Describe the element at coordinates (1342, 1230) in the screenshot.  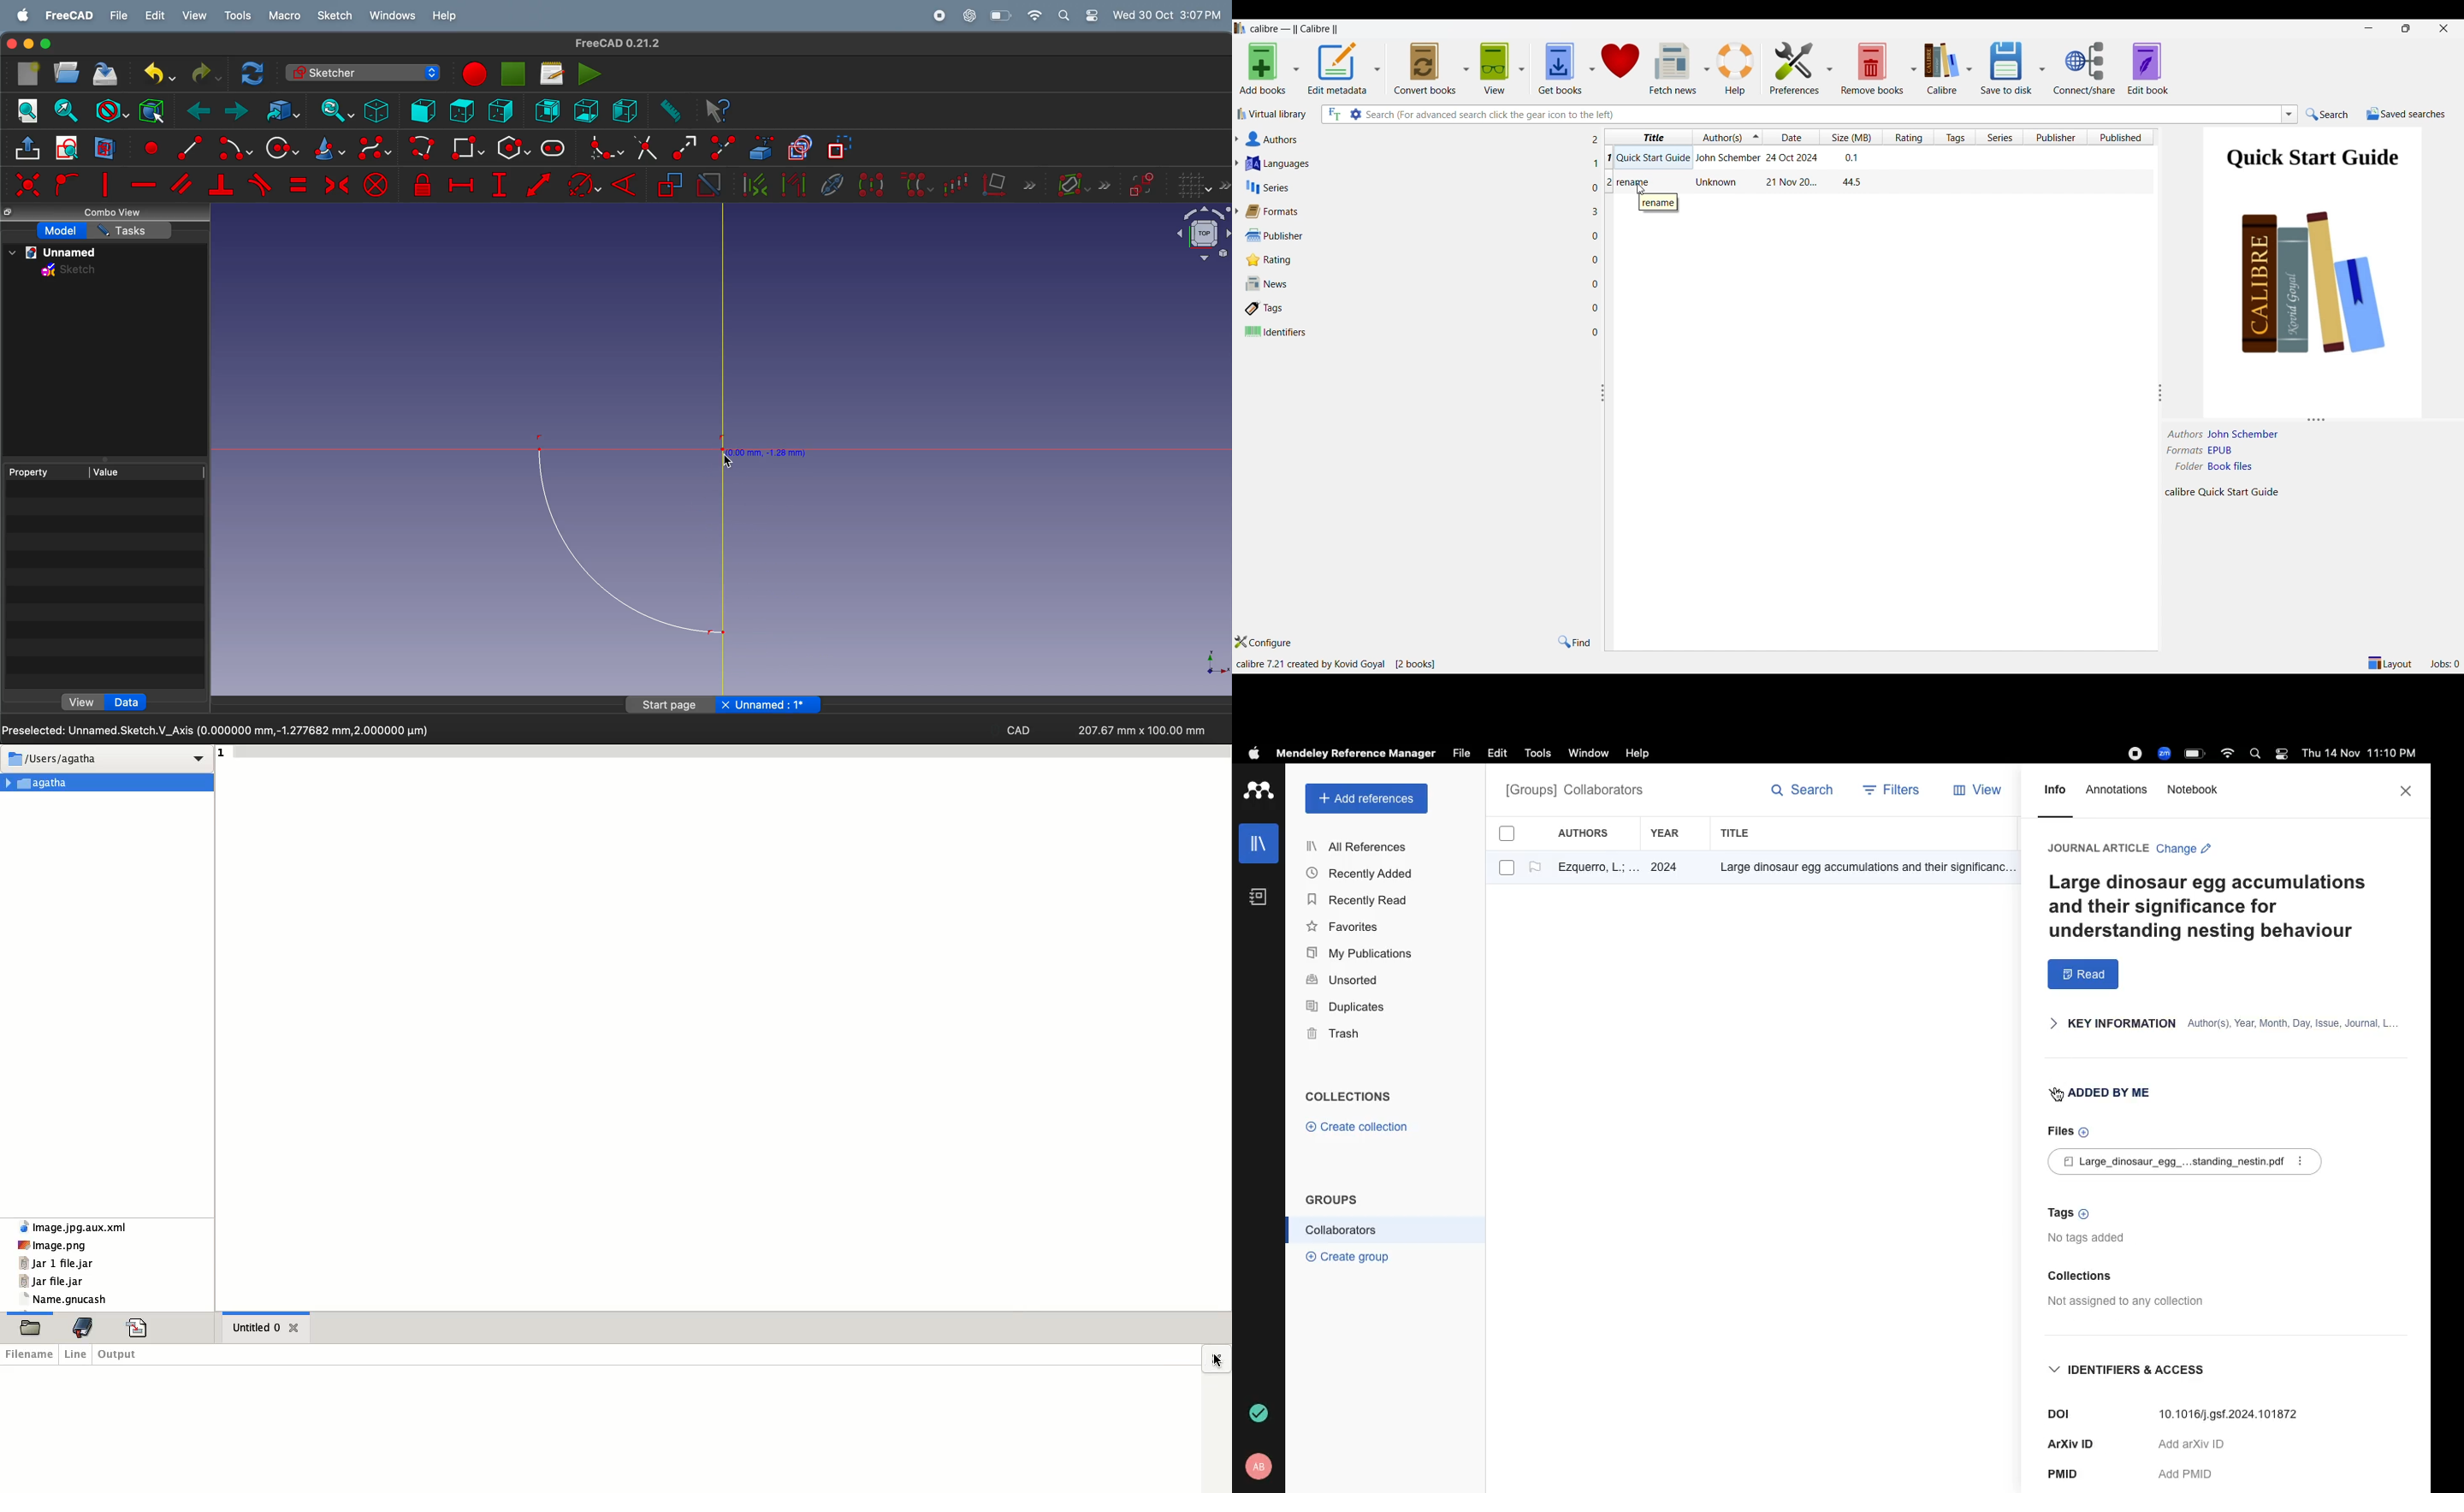
I see `Collaborators` at that location.